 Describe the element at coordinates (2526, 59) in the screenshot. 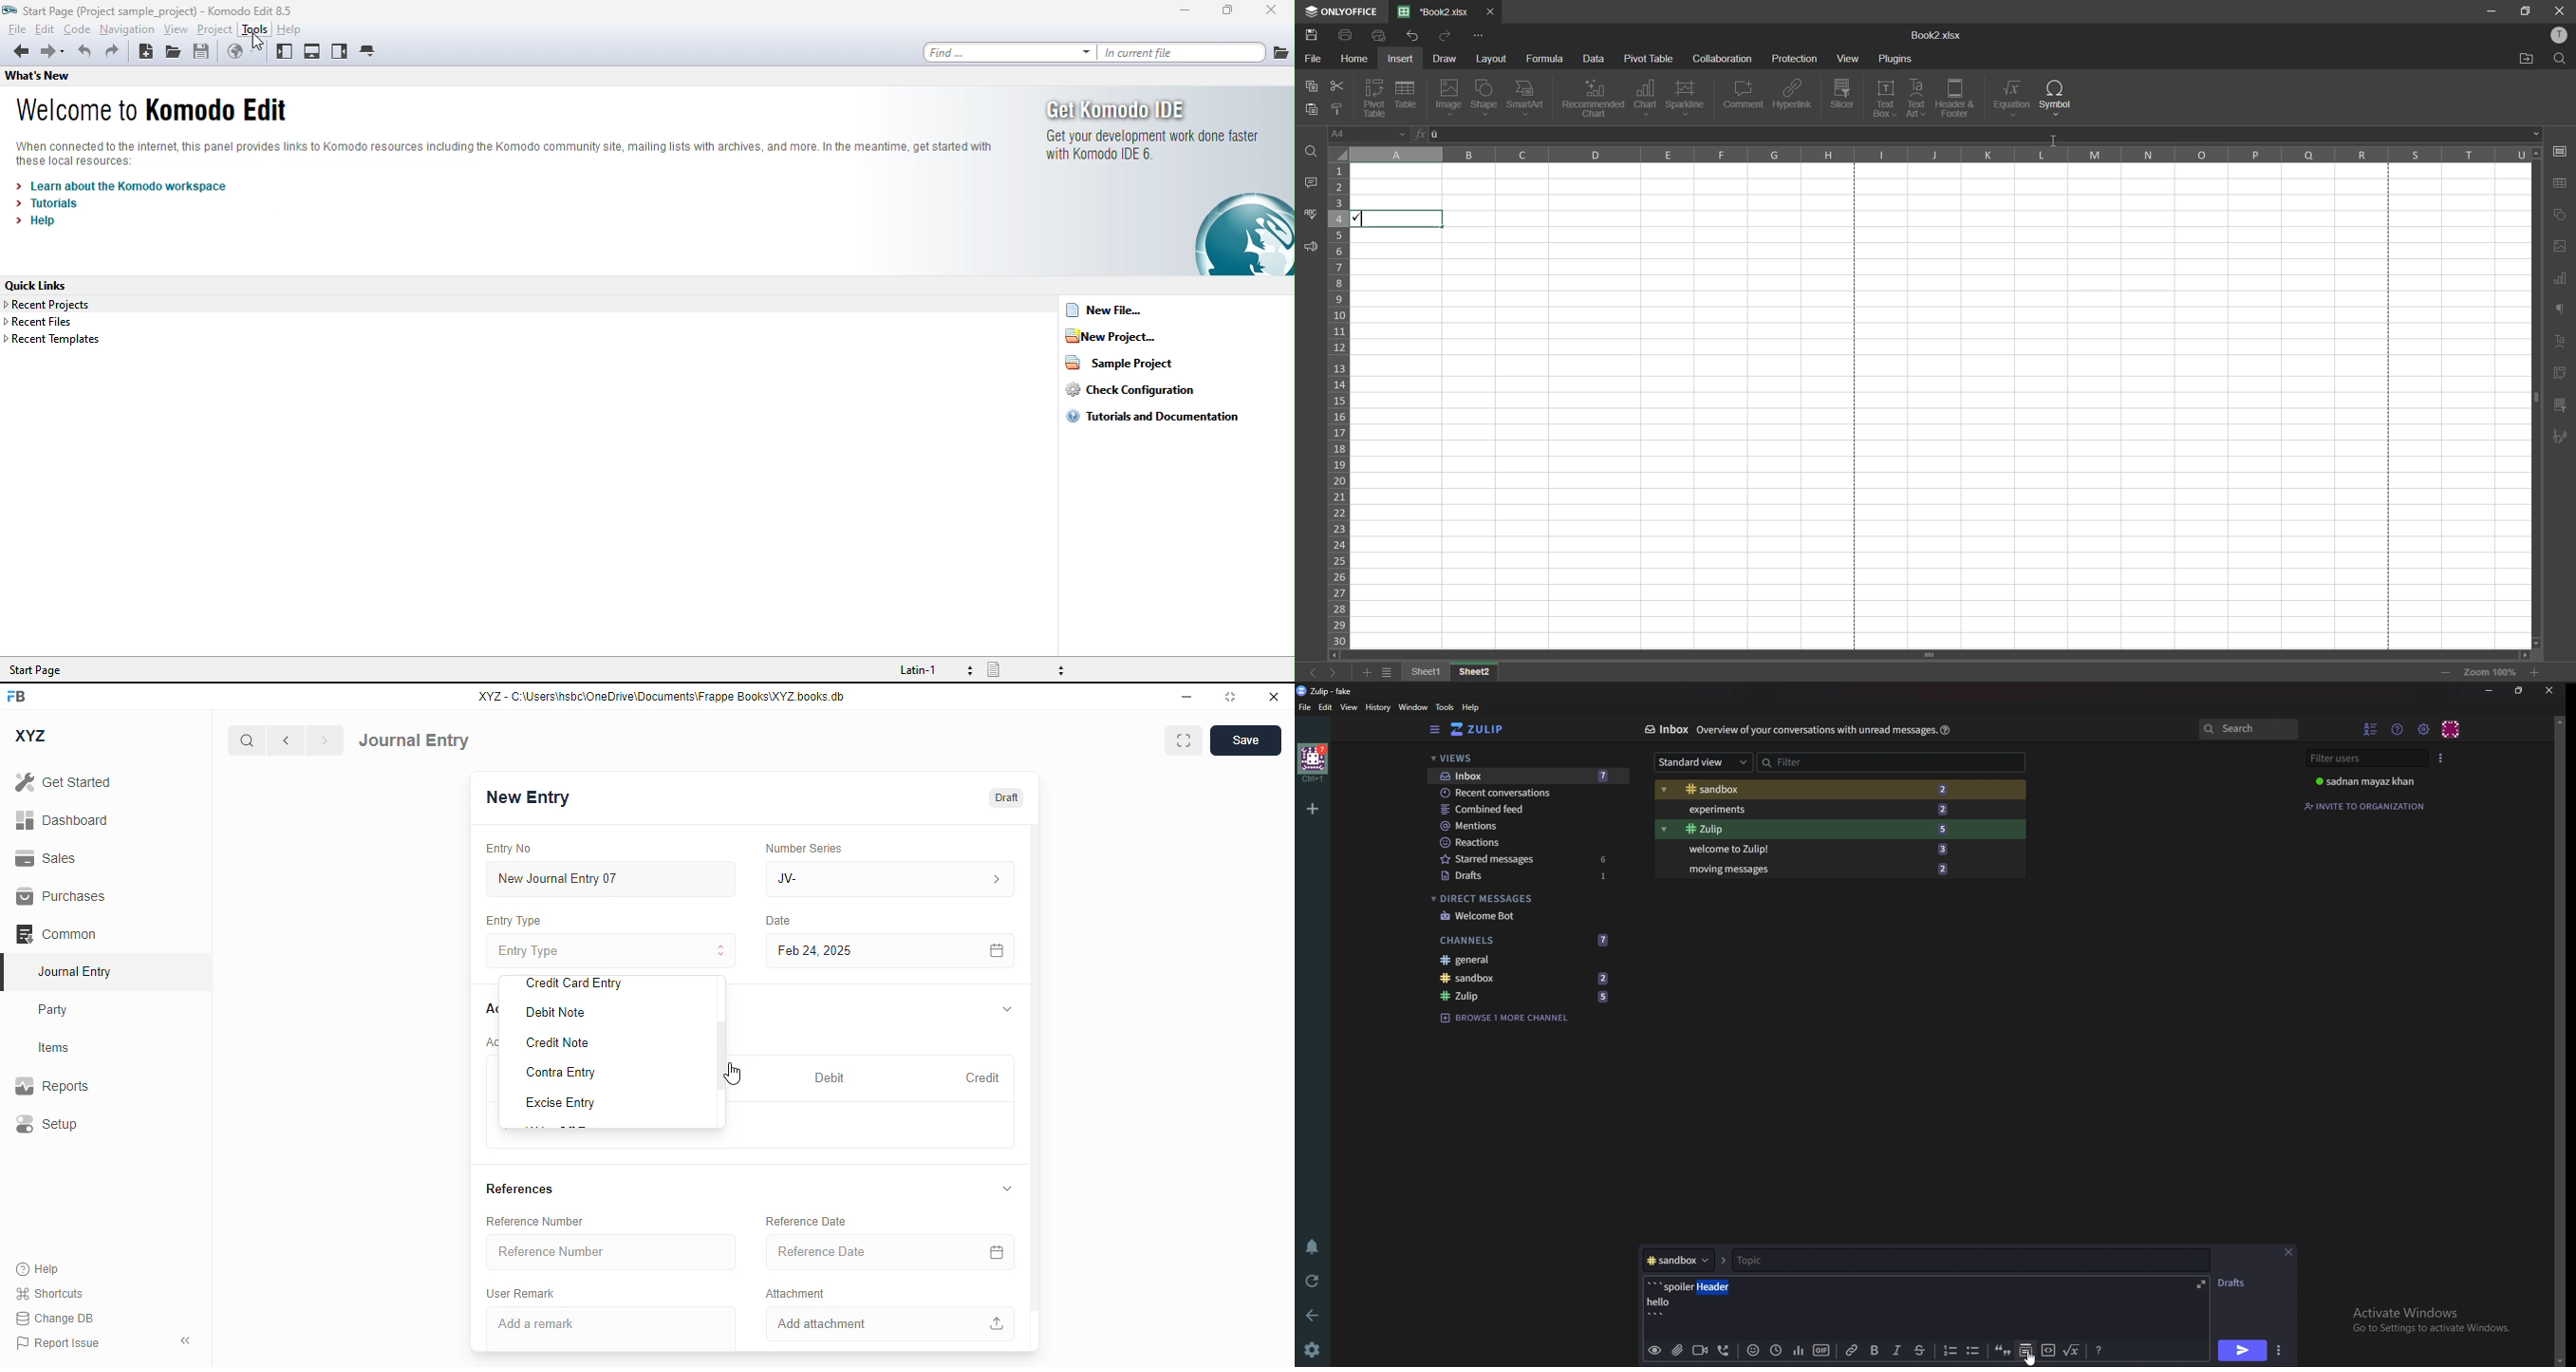

I see `open location` at that location.